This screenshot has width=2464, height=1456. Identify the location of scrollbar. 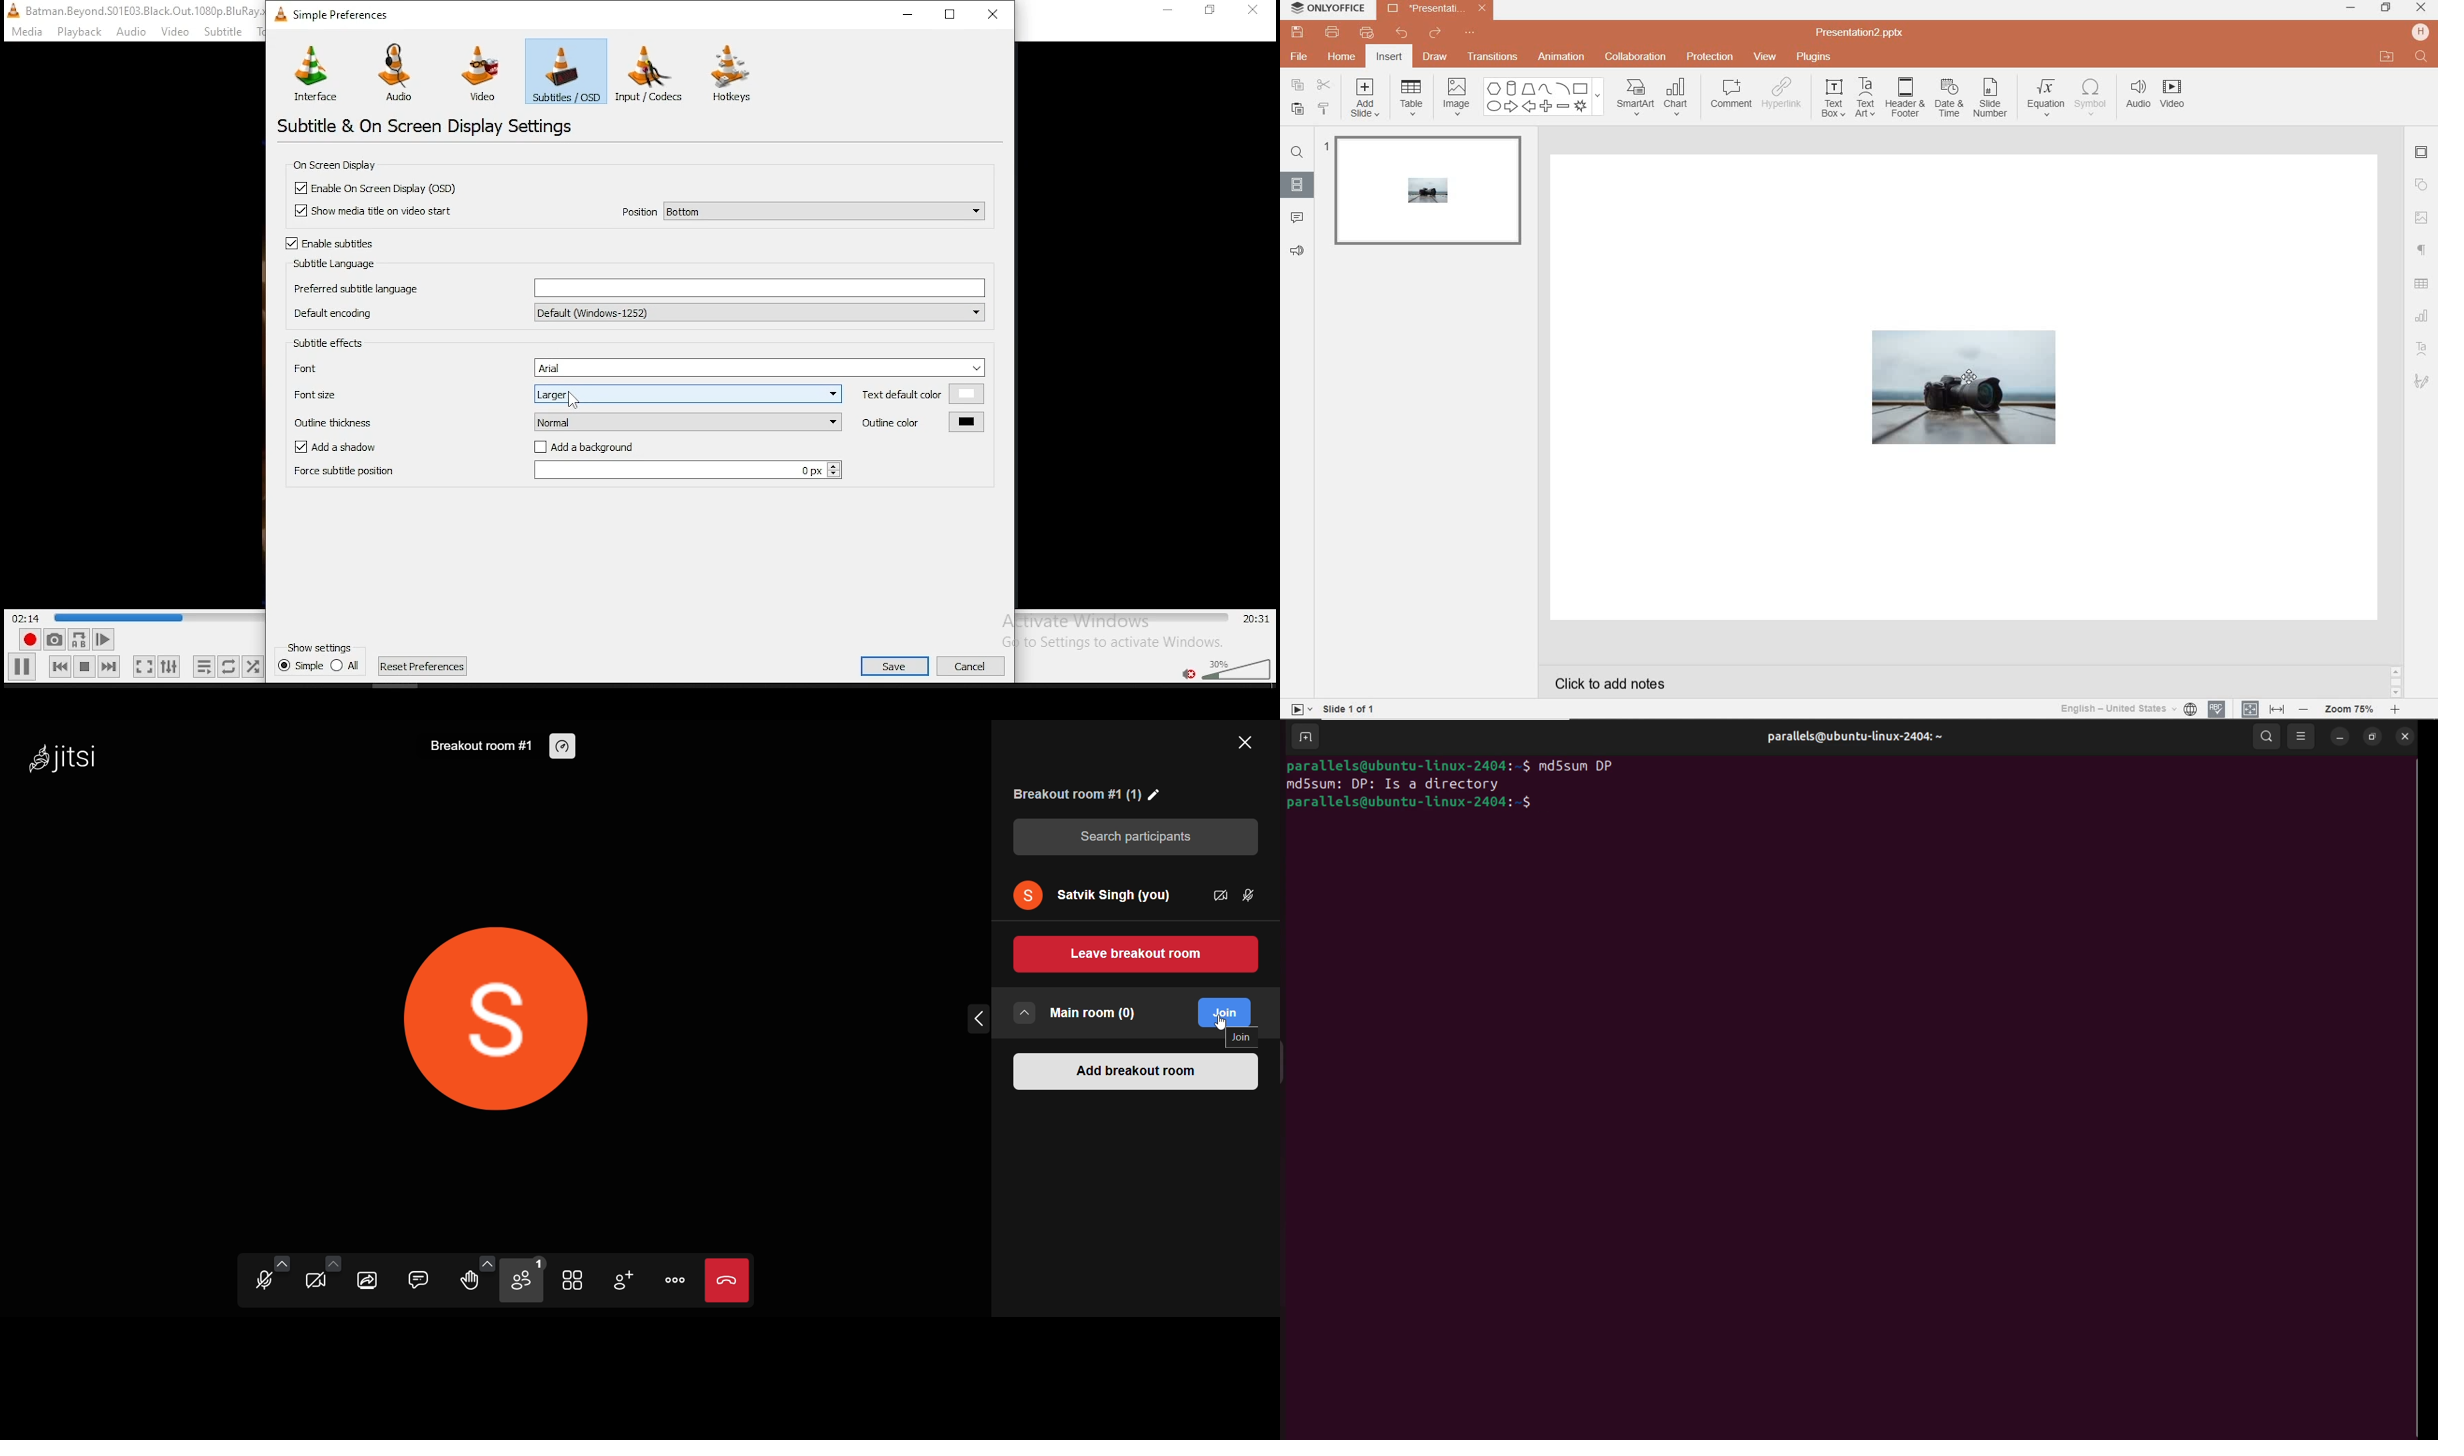
(2397, 681).